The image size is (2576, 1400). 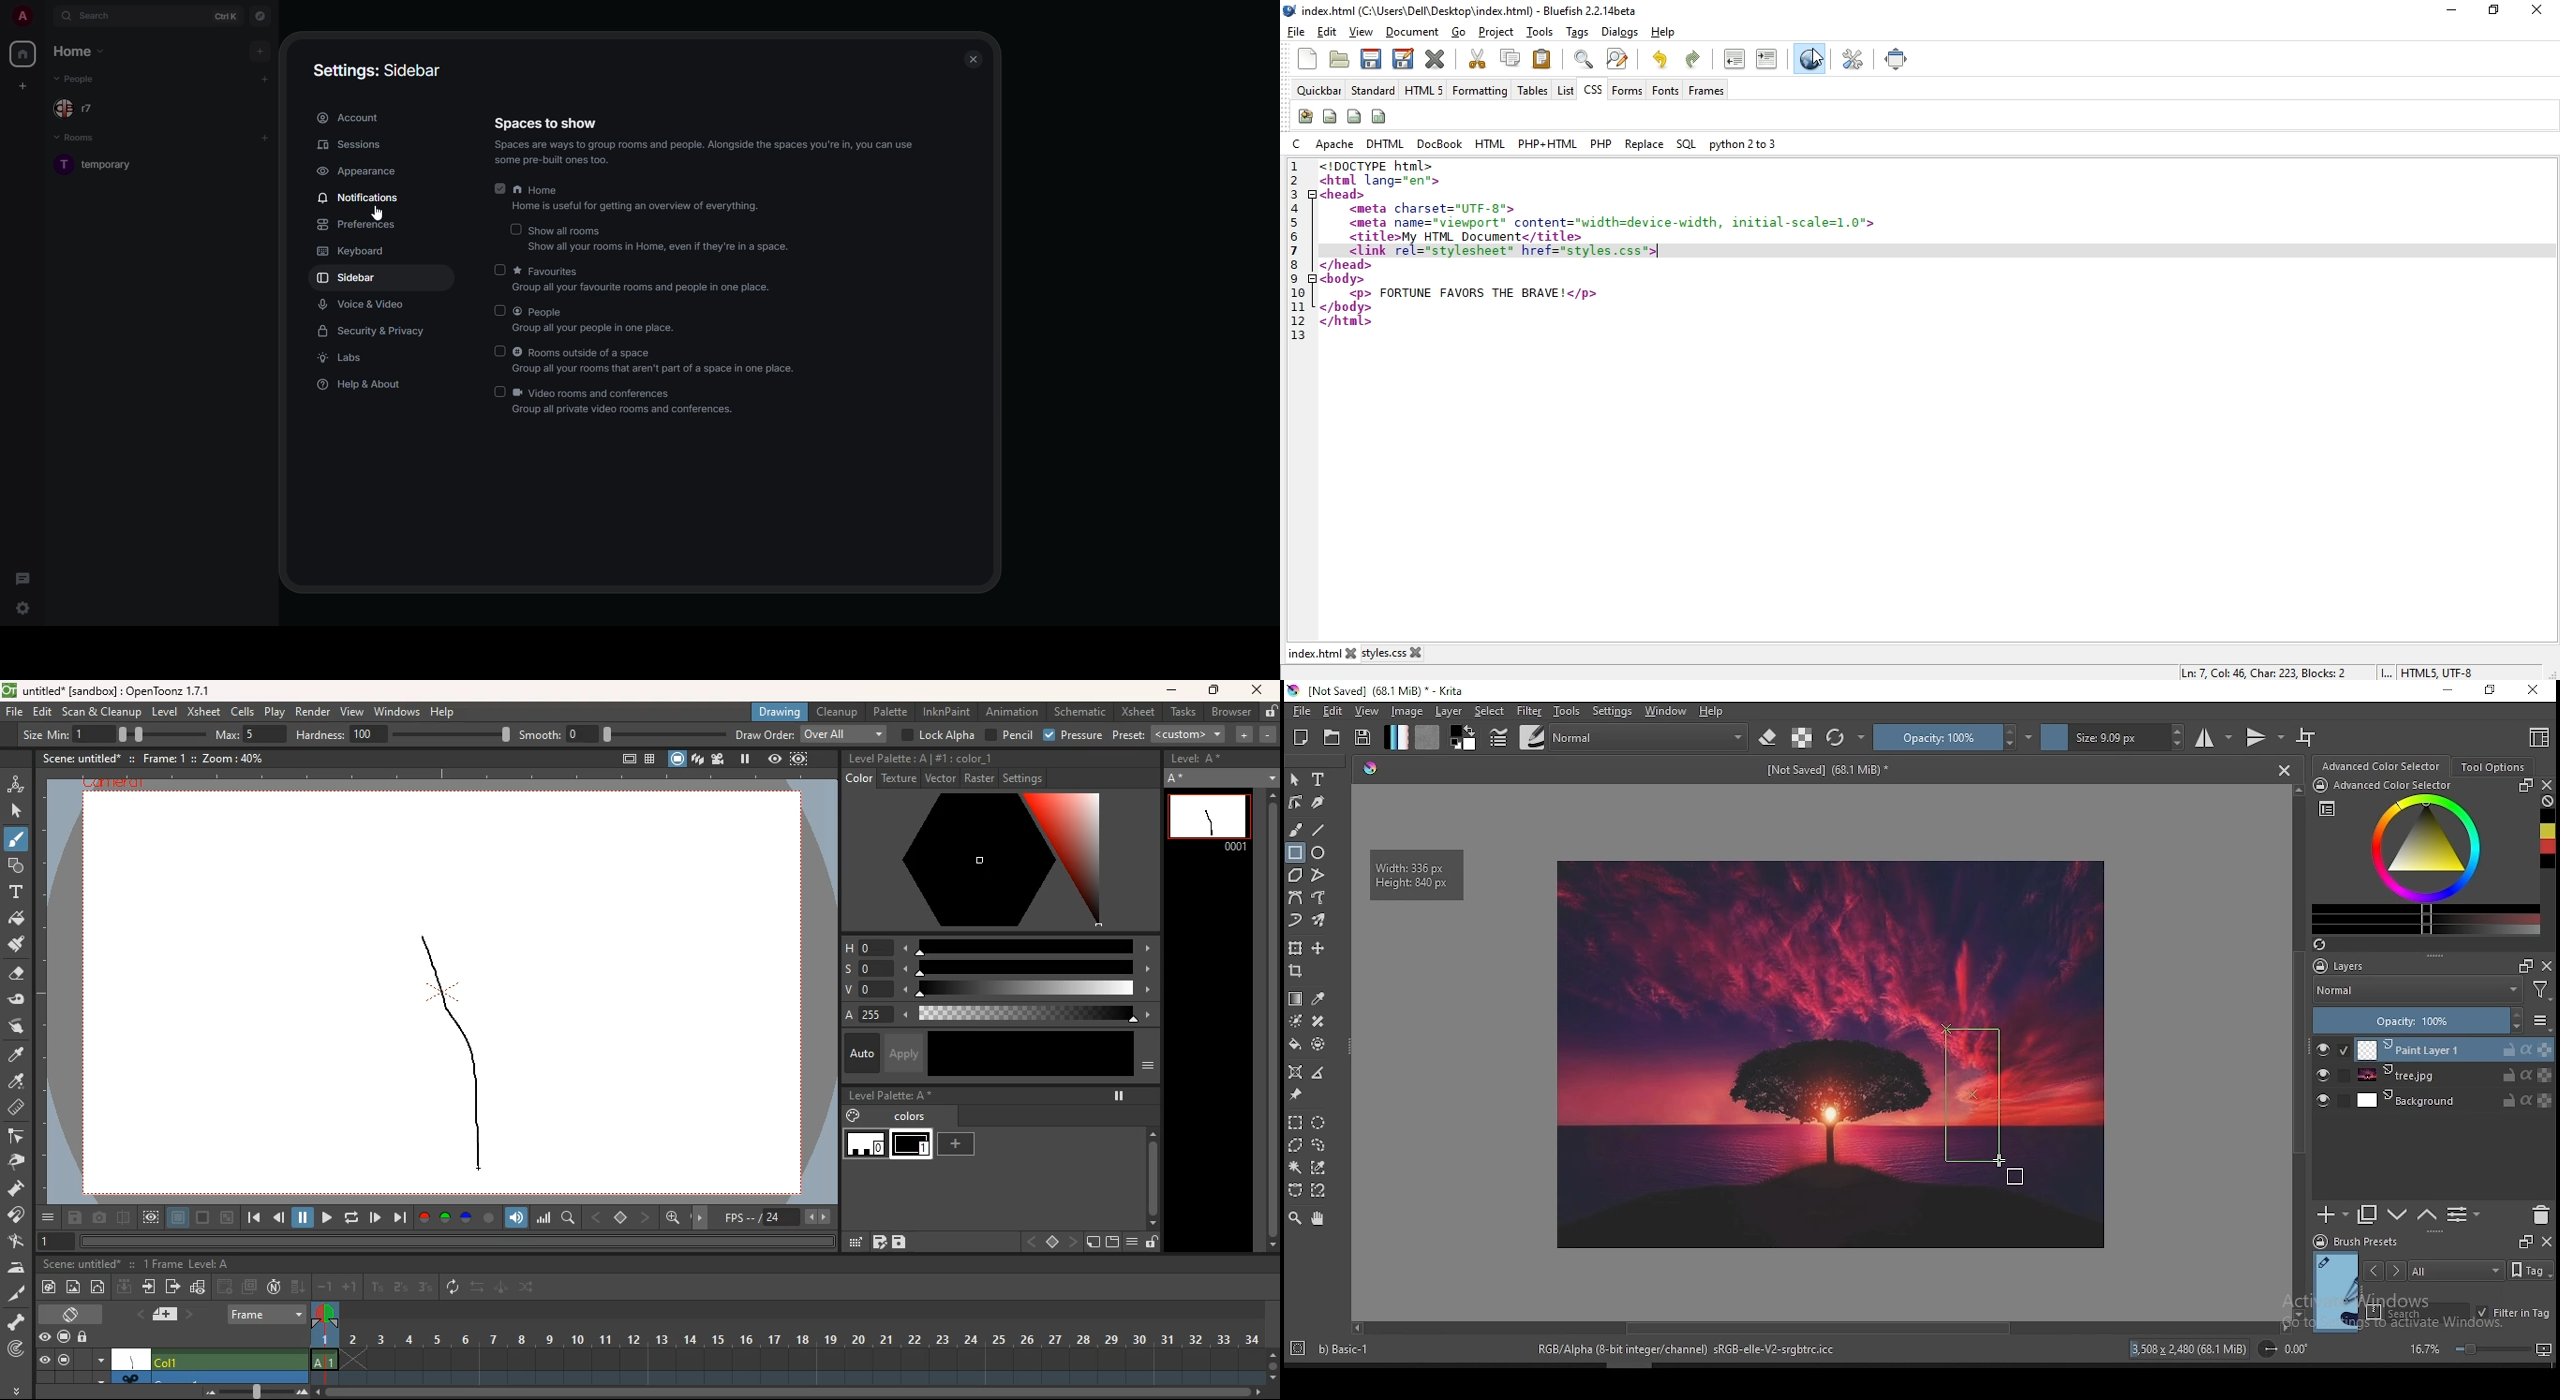 I want to click on <meta charset="UTF-8">, so click(x=1436, y=209).